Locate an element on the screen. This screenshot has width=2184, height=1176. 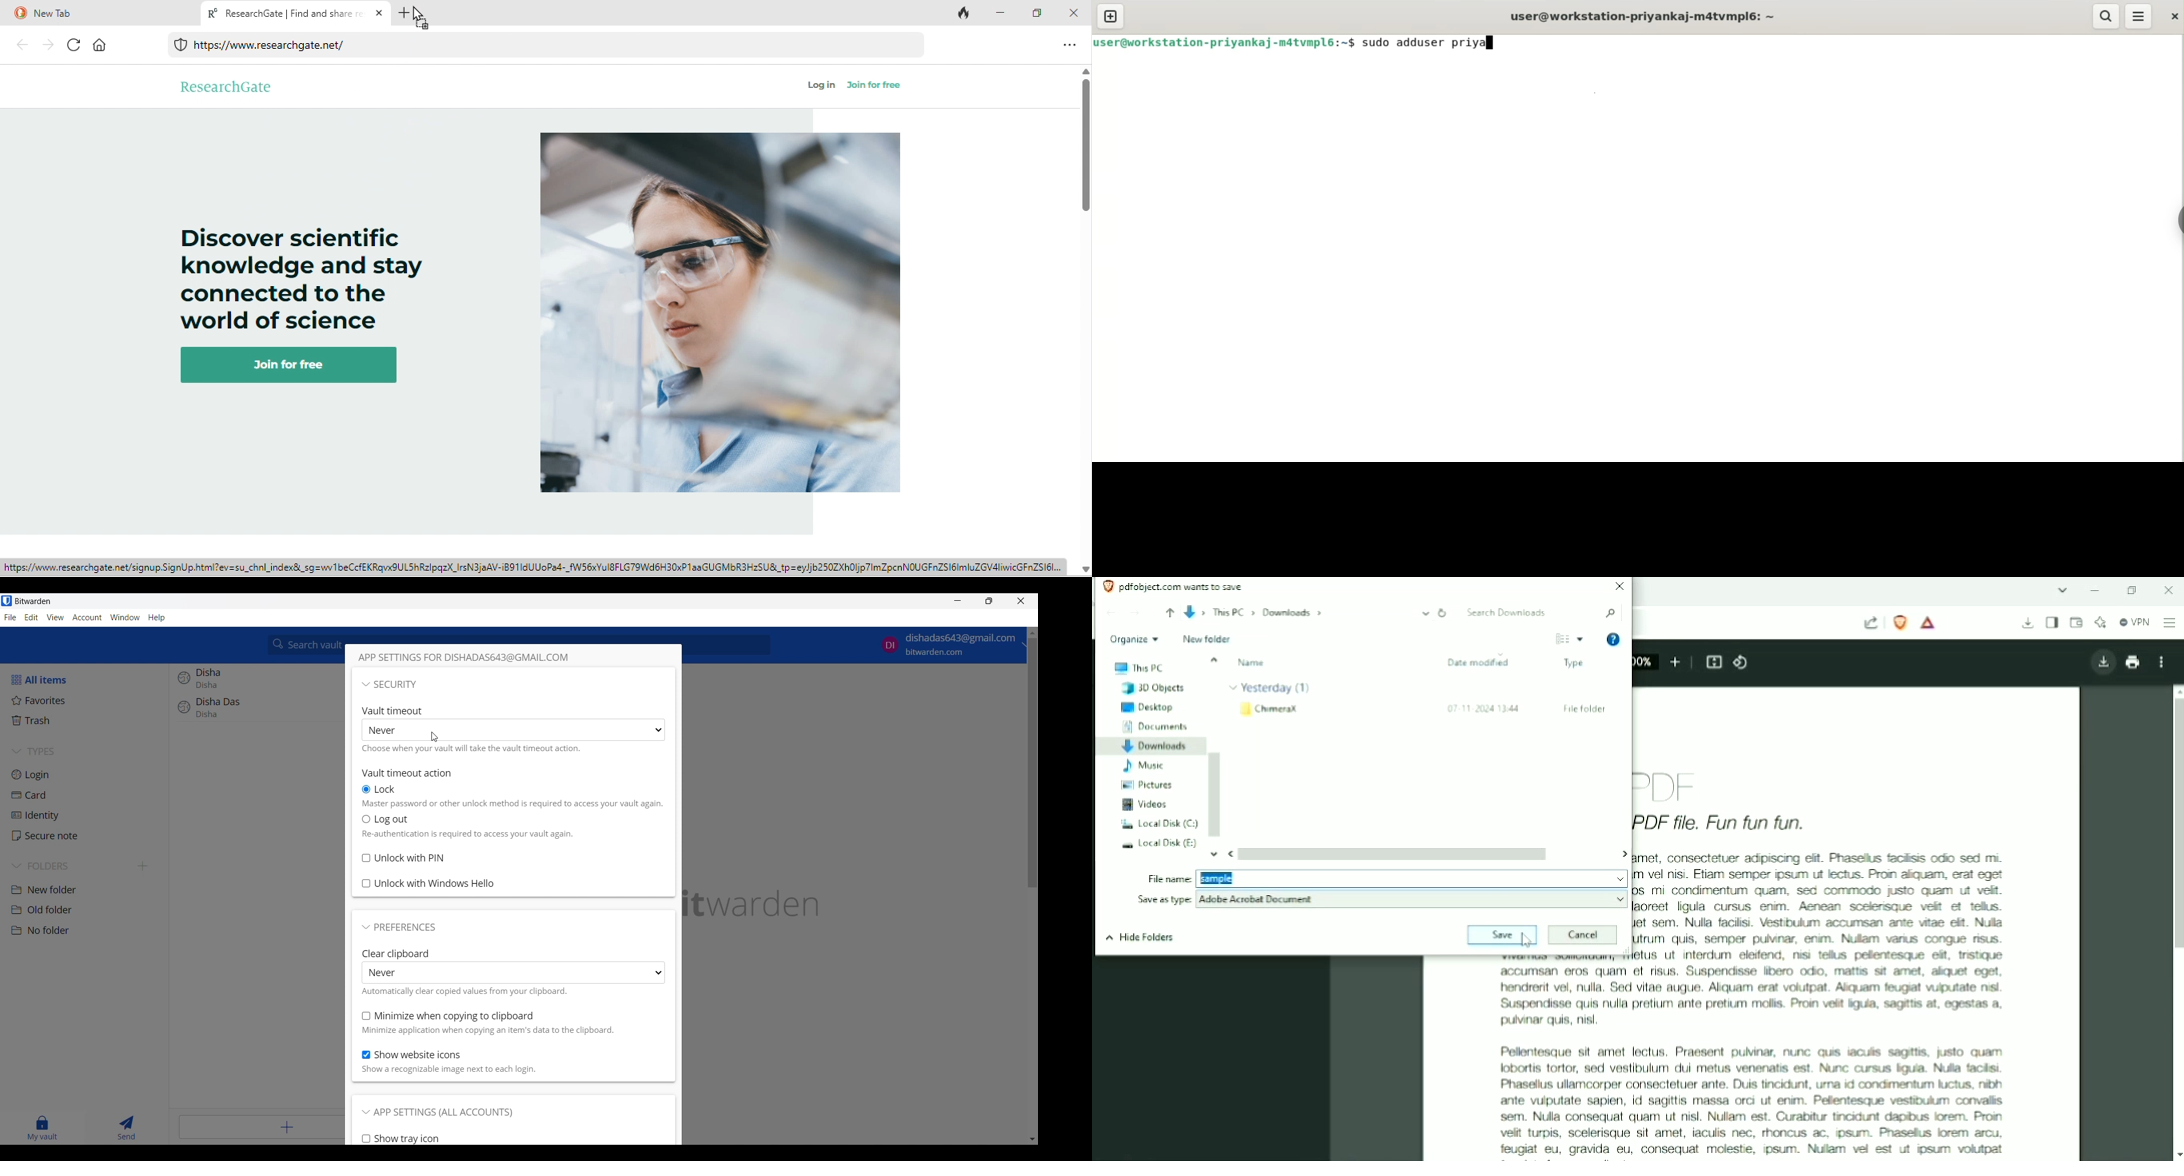
vertical scroll bar is located at coordinates (1085, 145).